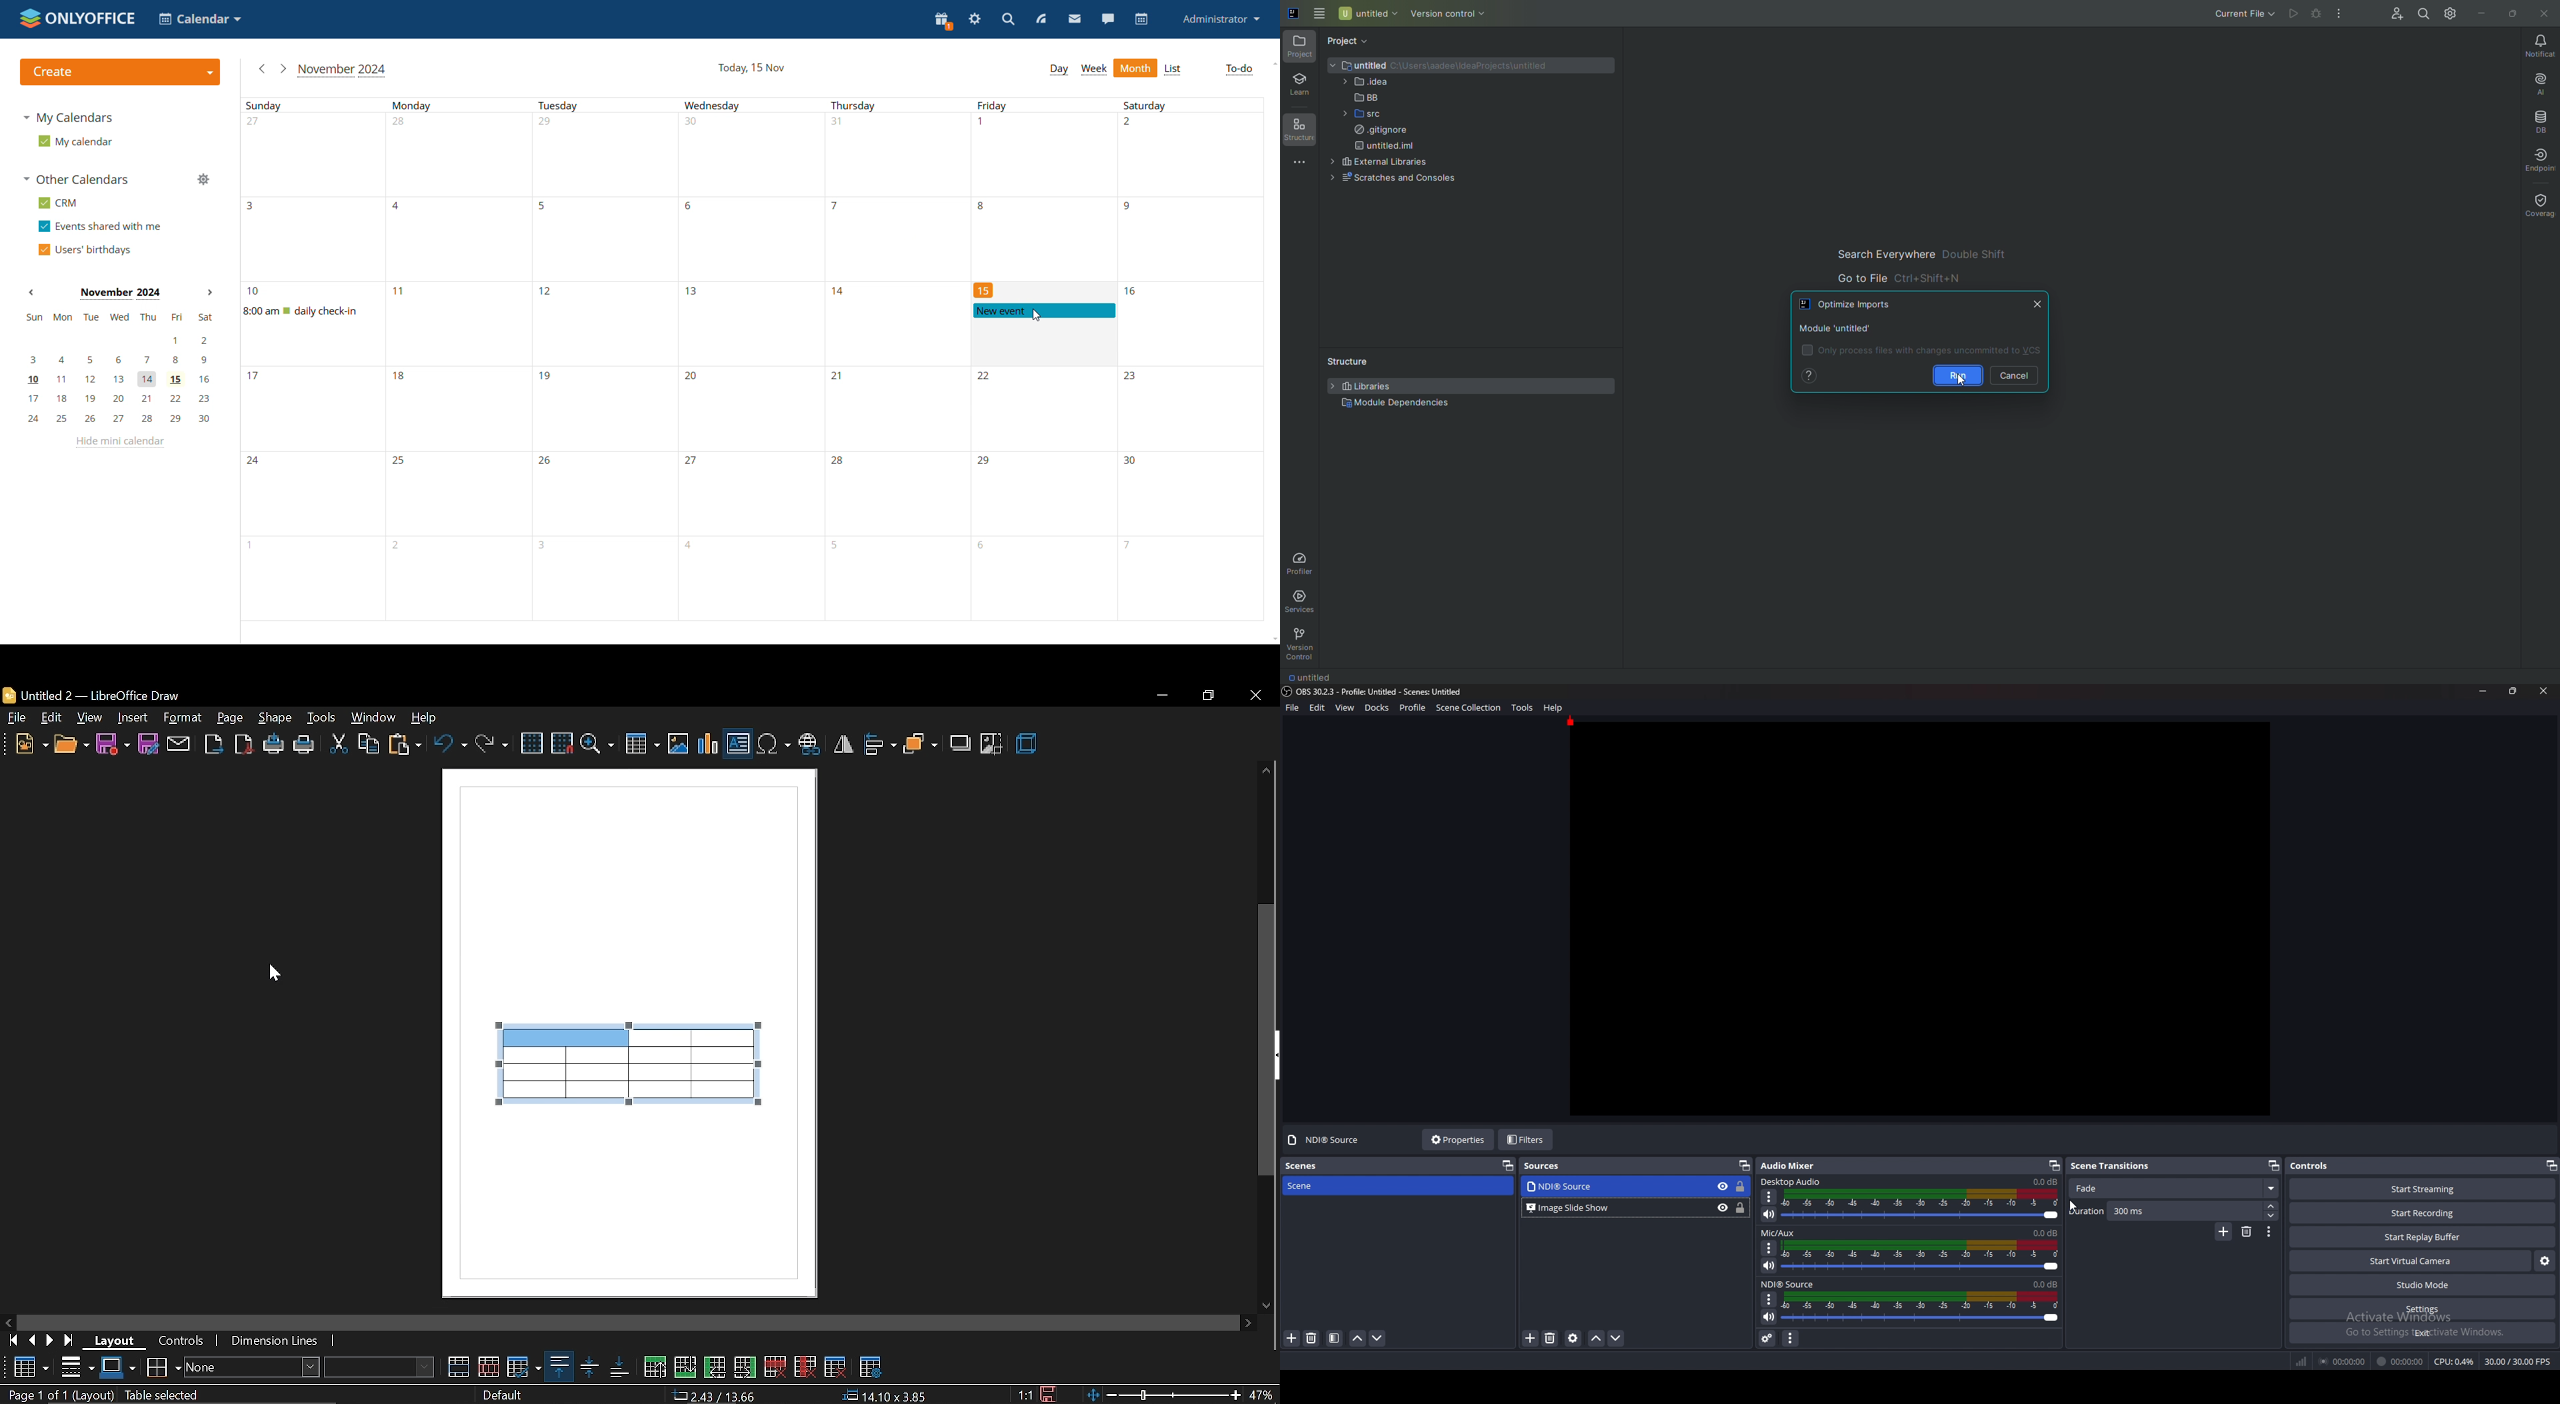 The width and height of the screenshot is (2576, 1428). I want to click on attach, so click(179, 744).